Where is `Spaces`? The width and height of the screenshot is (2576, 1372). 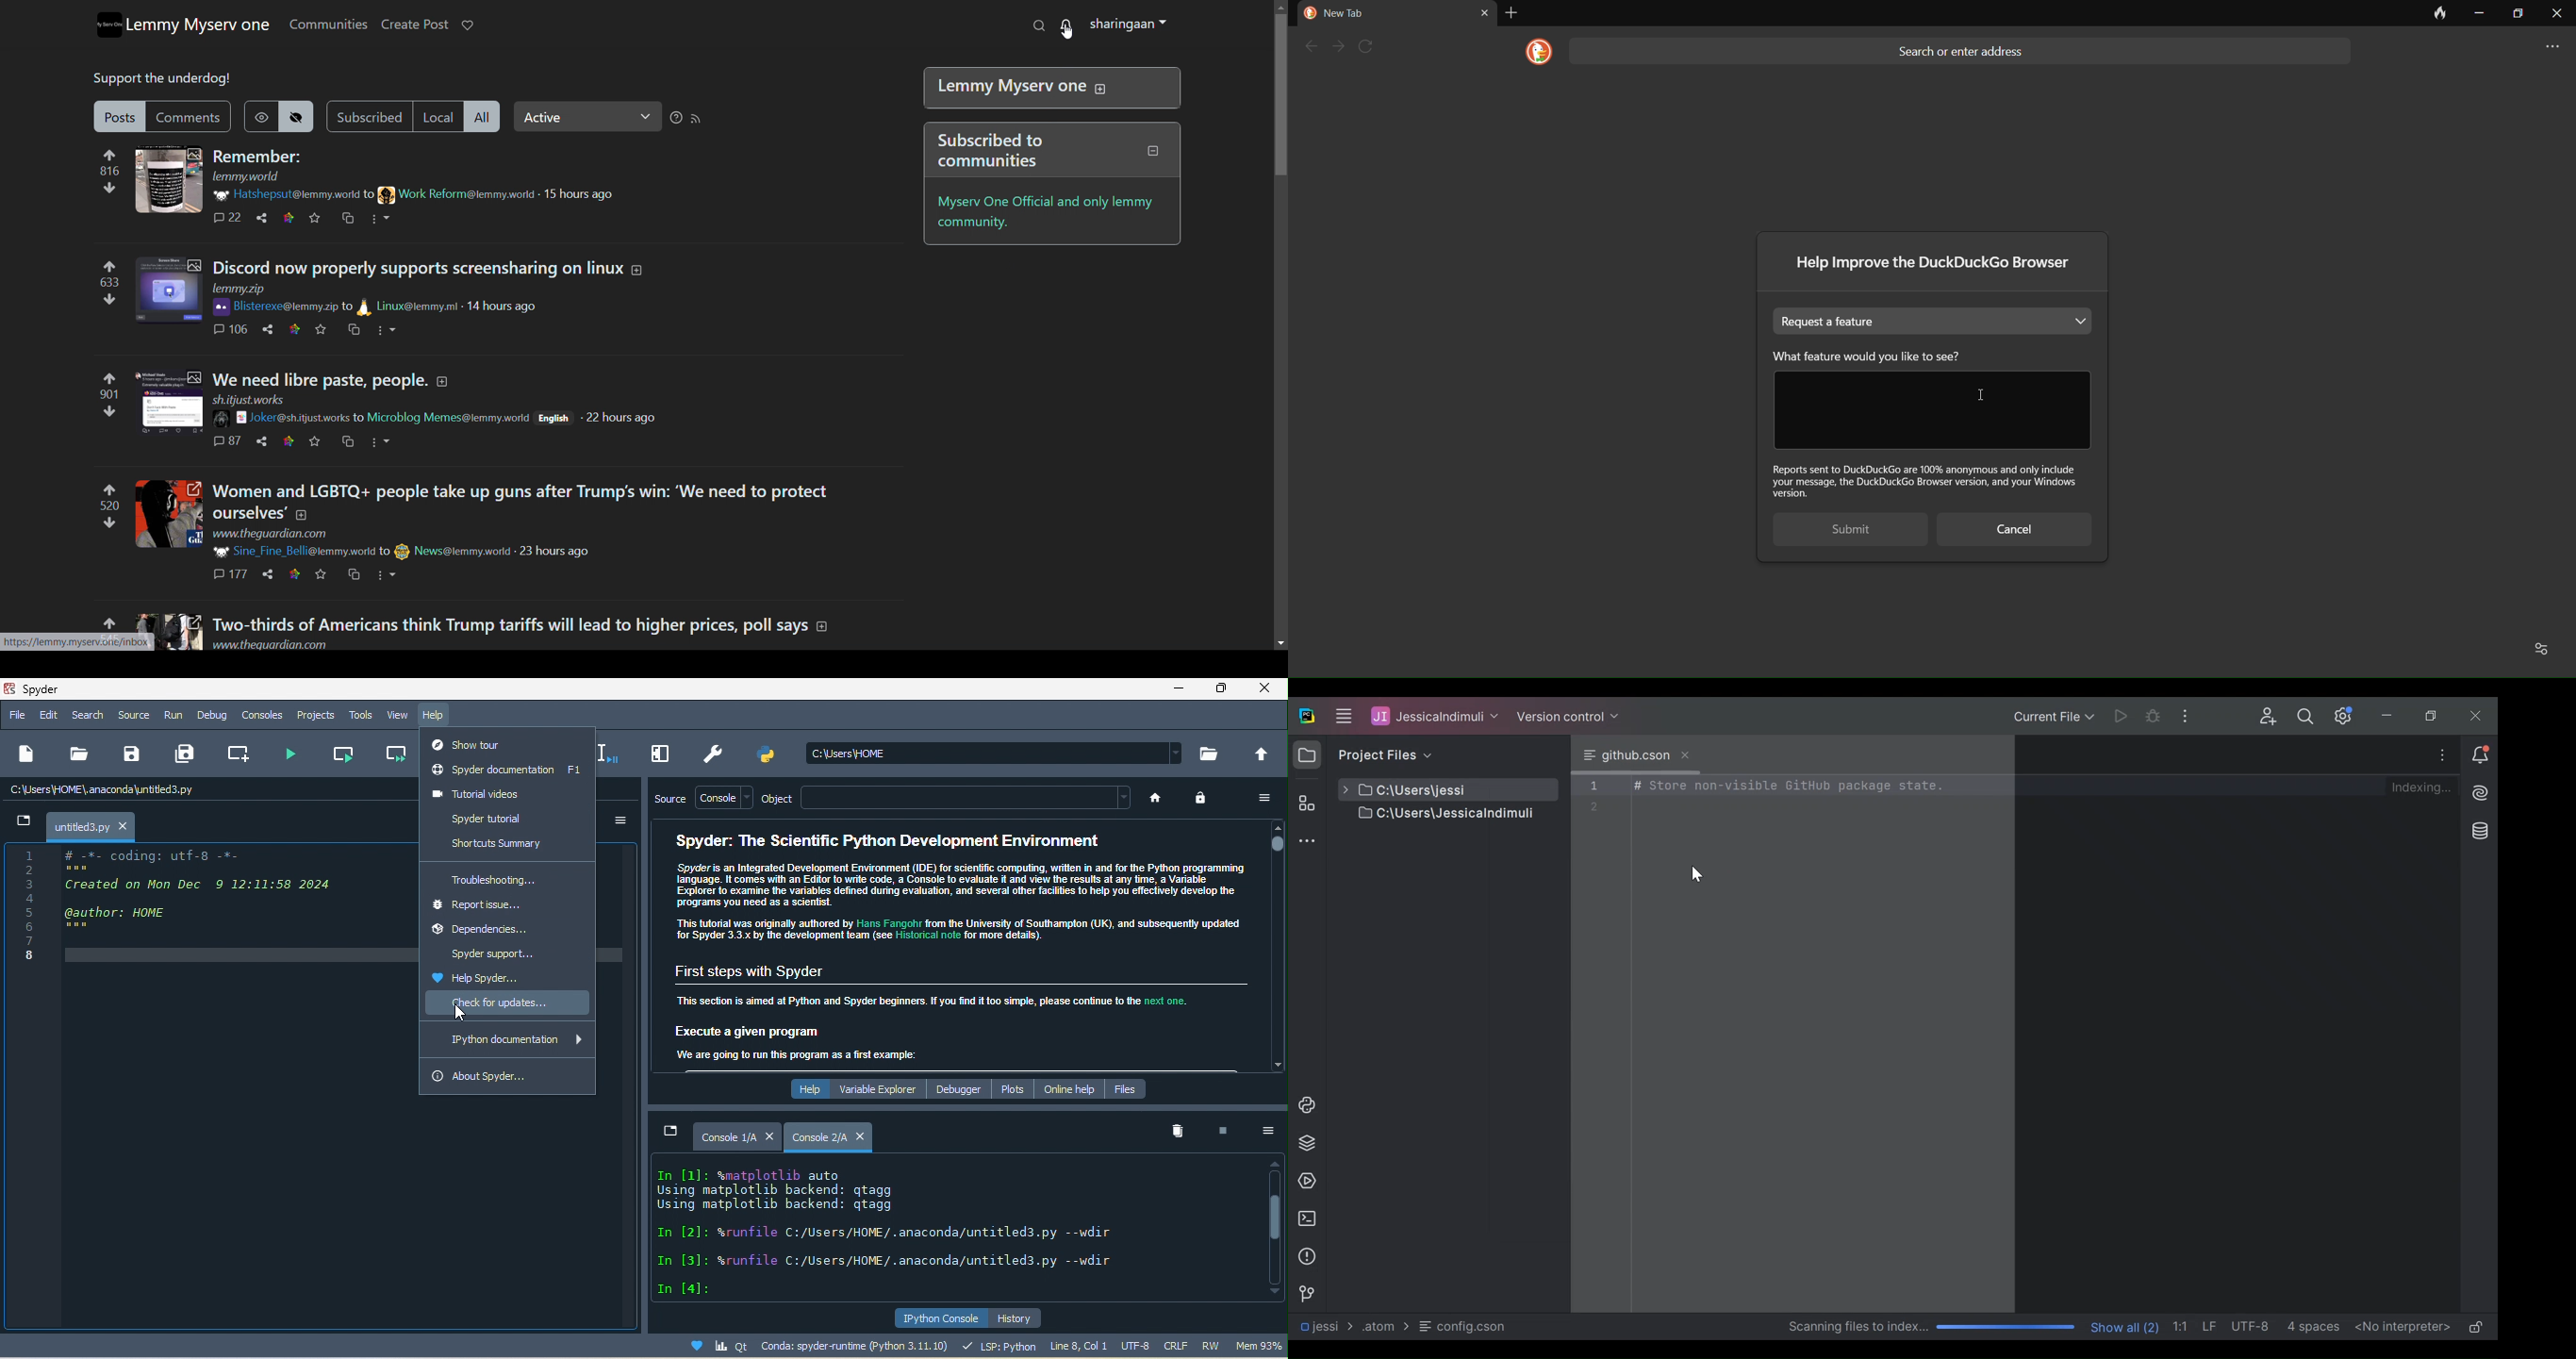
Spaces is located at coordinates (2315, 1326).